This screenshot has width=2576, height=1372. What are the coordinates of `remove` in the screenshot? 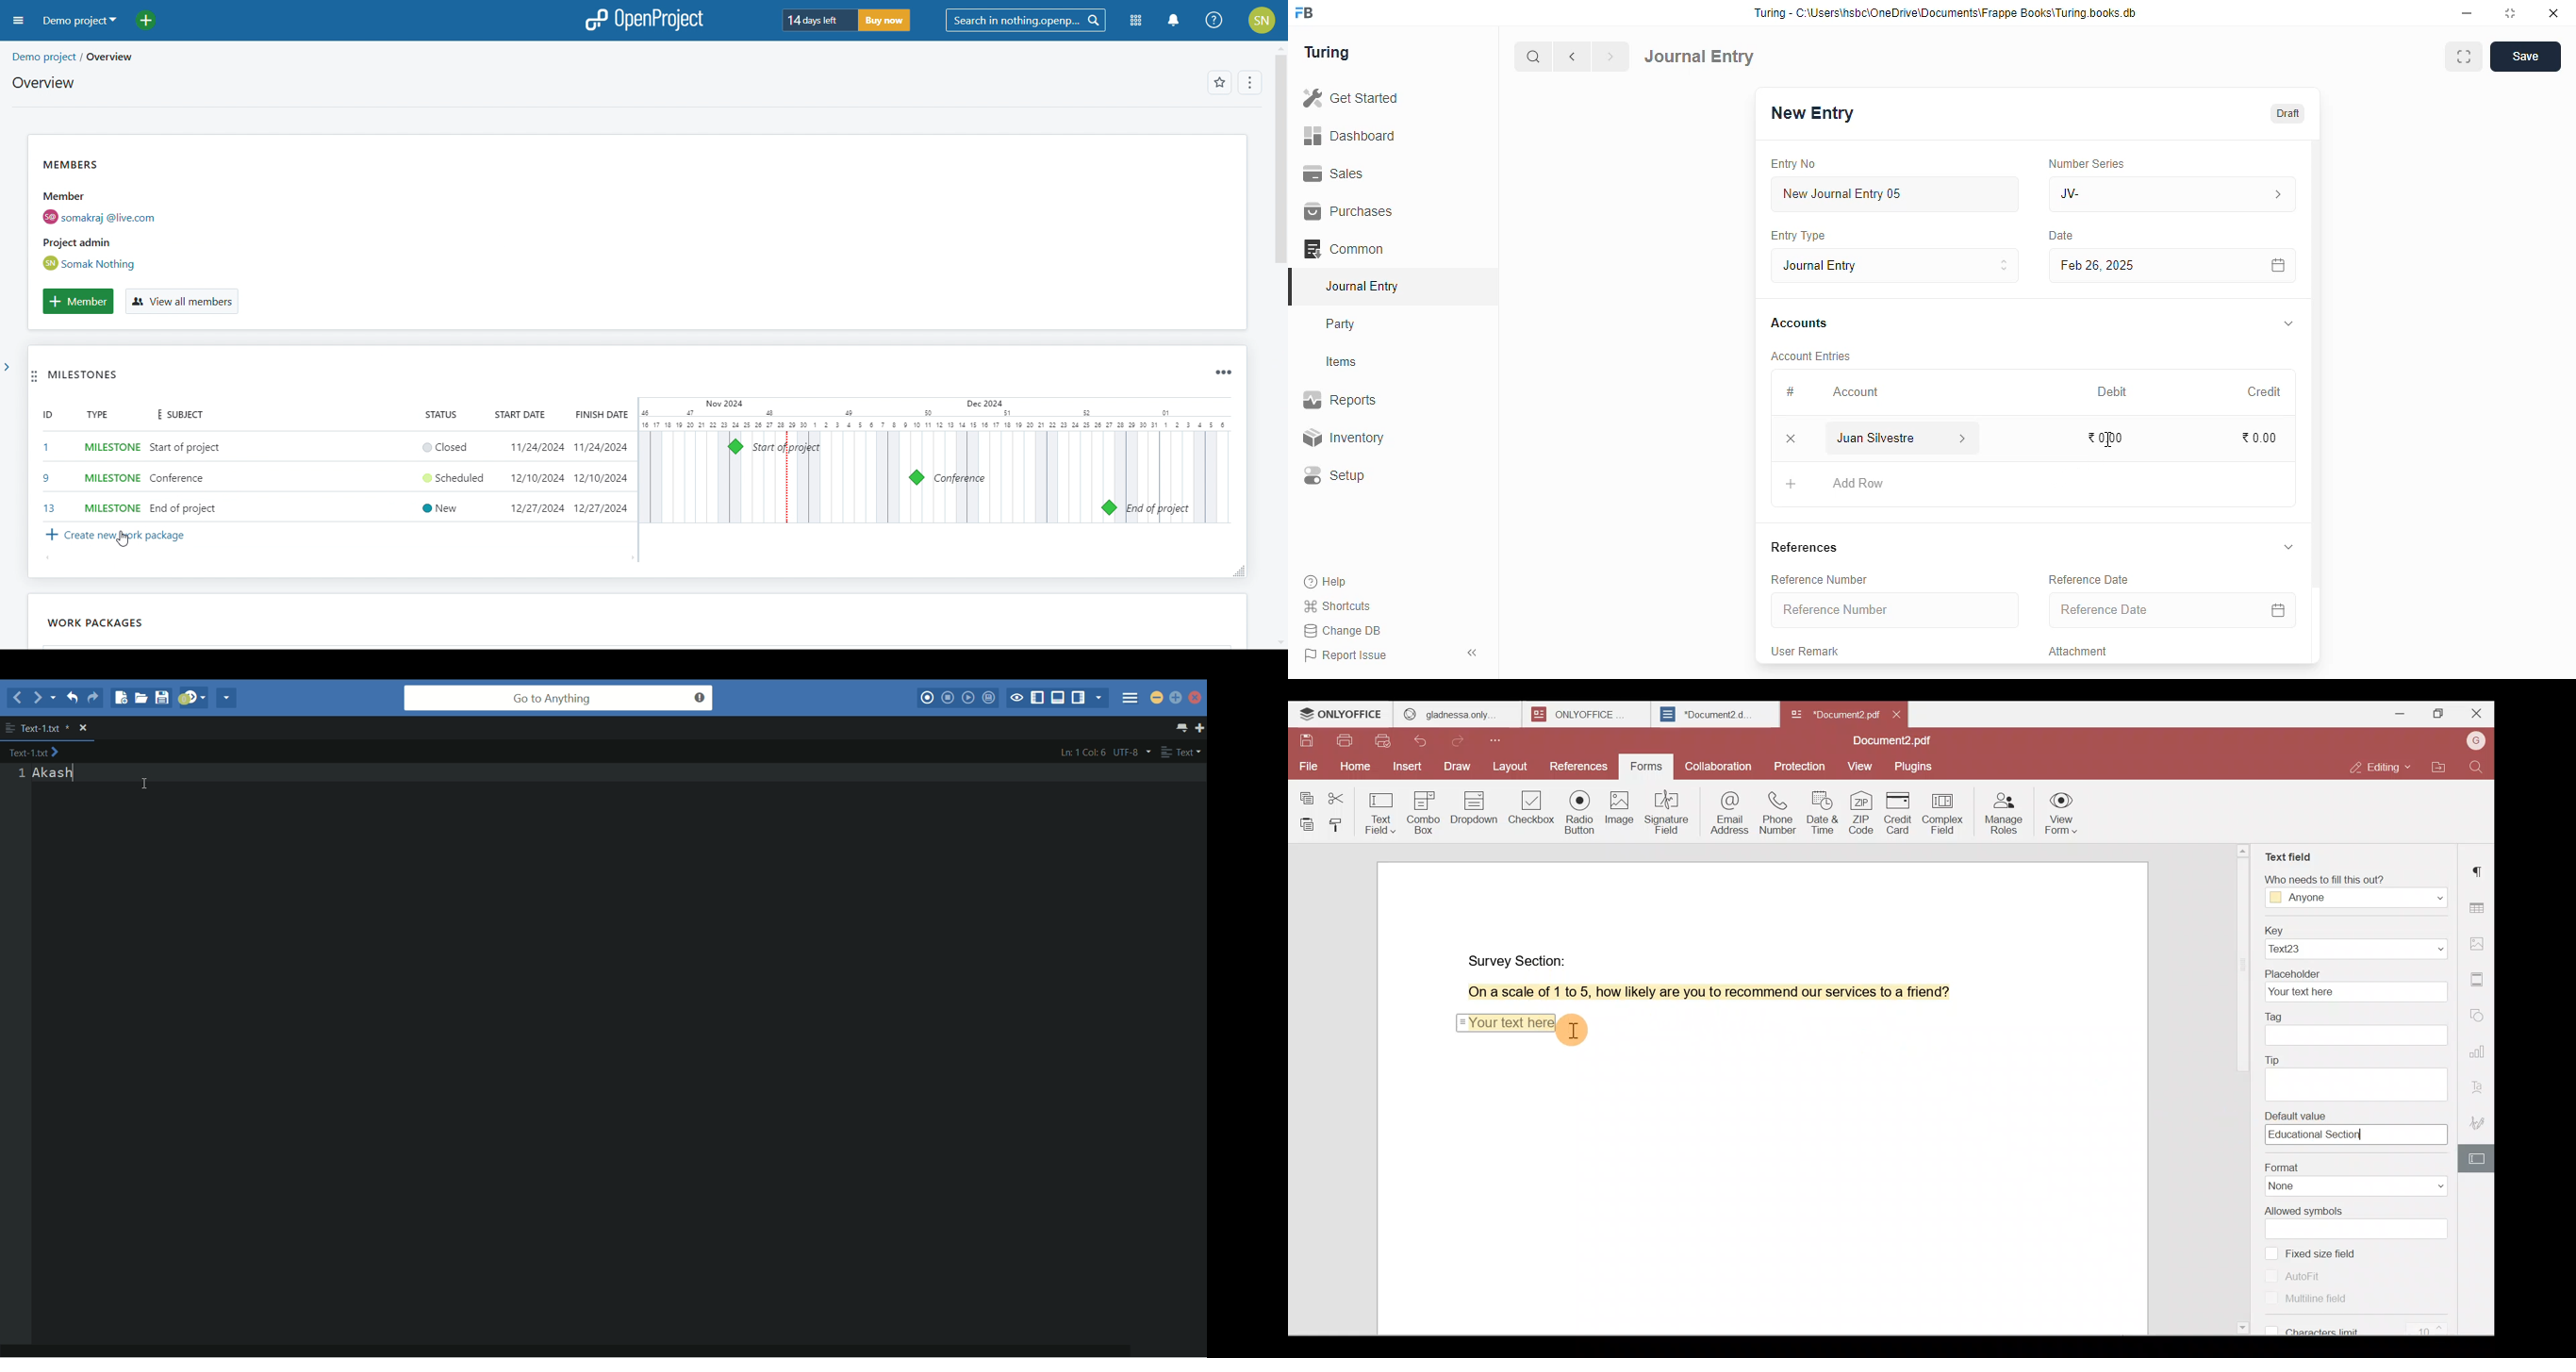 It's located at (1792, 439).